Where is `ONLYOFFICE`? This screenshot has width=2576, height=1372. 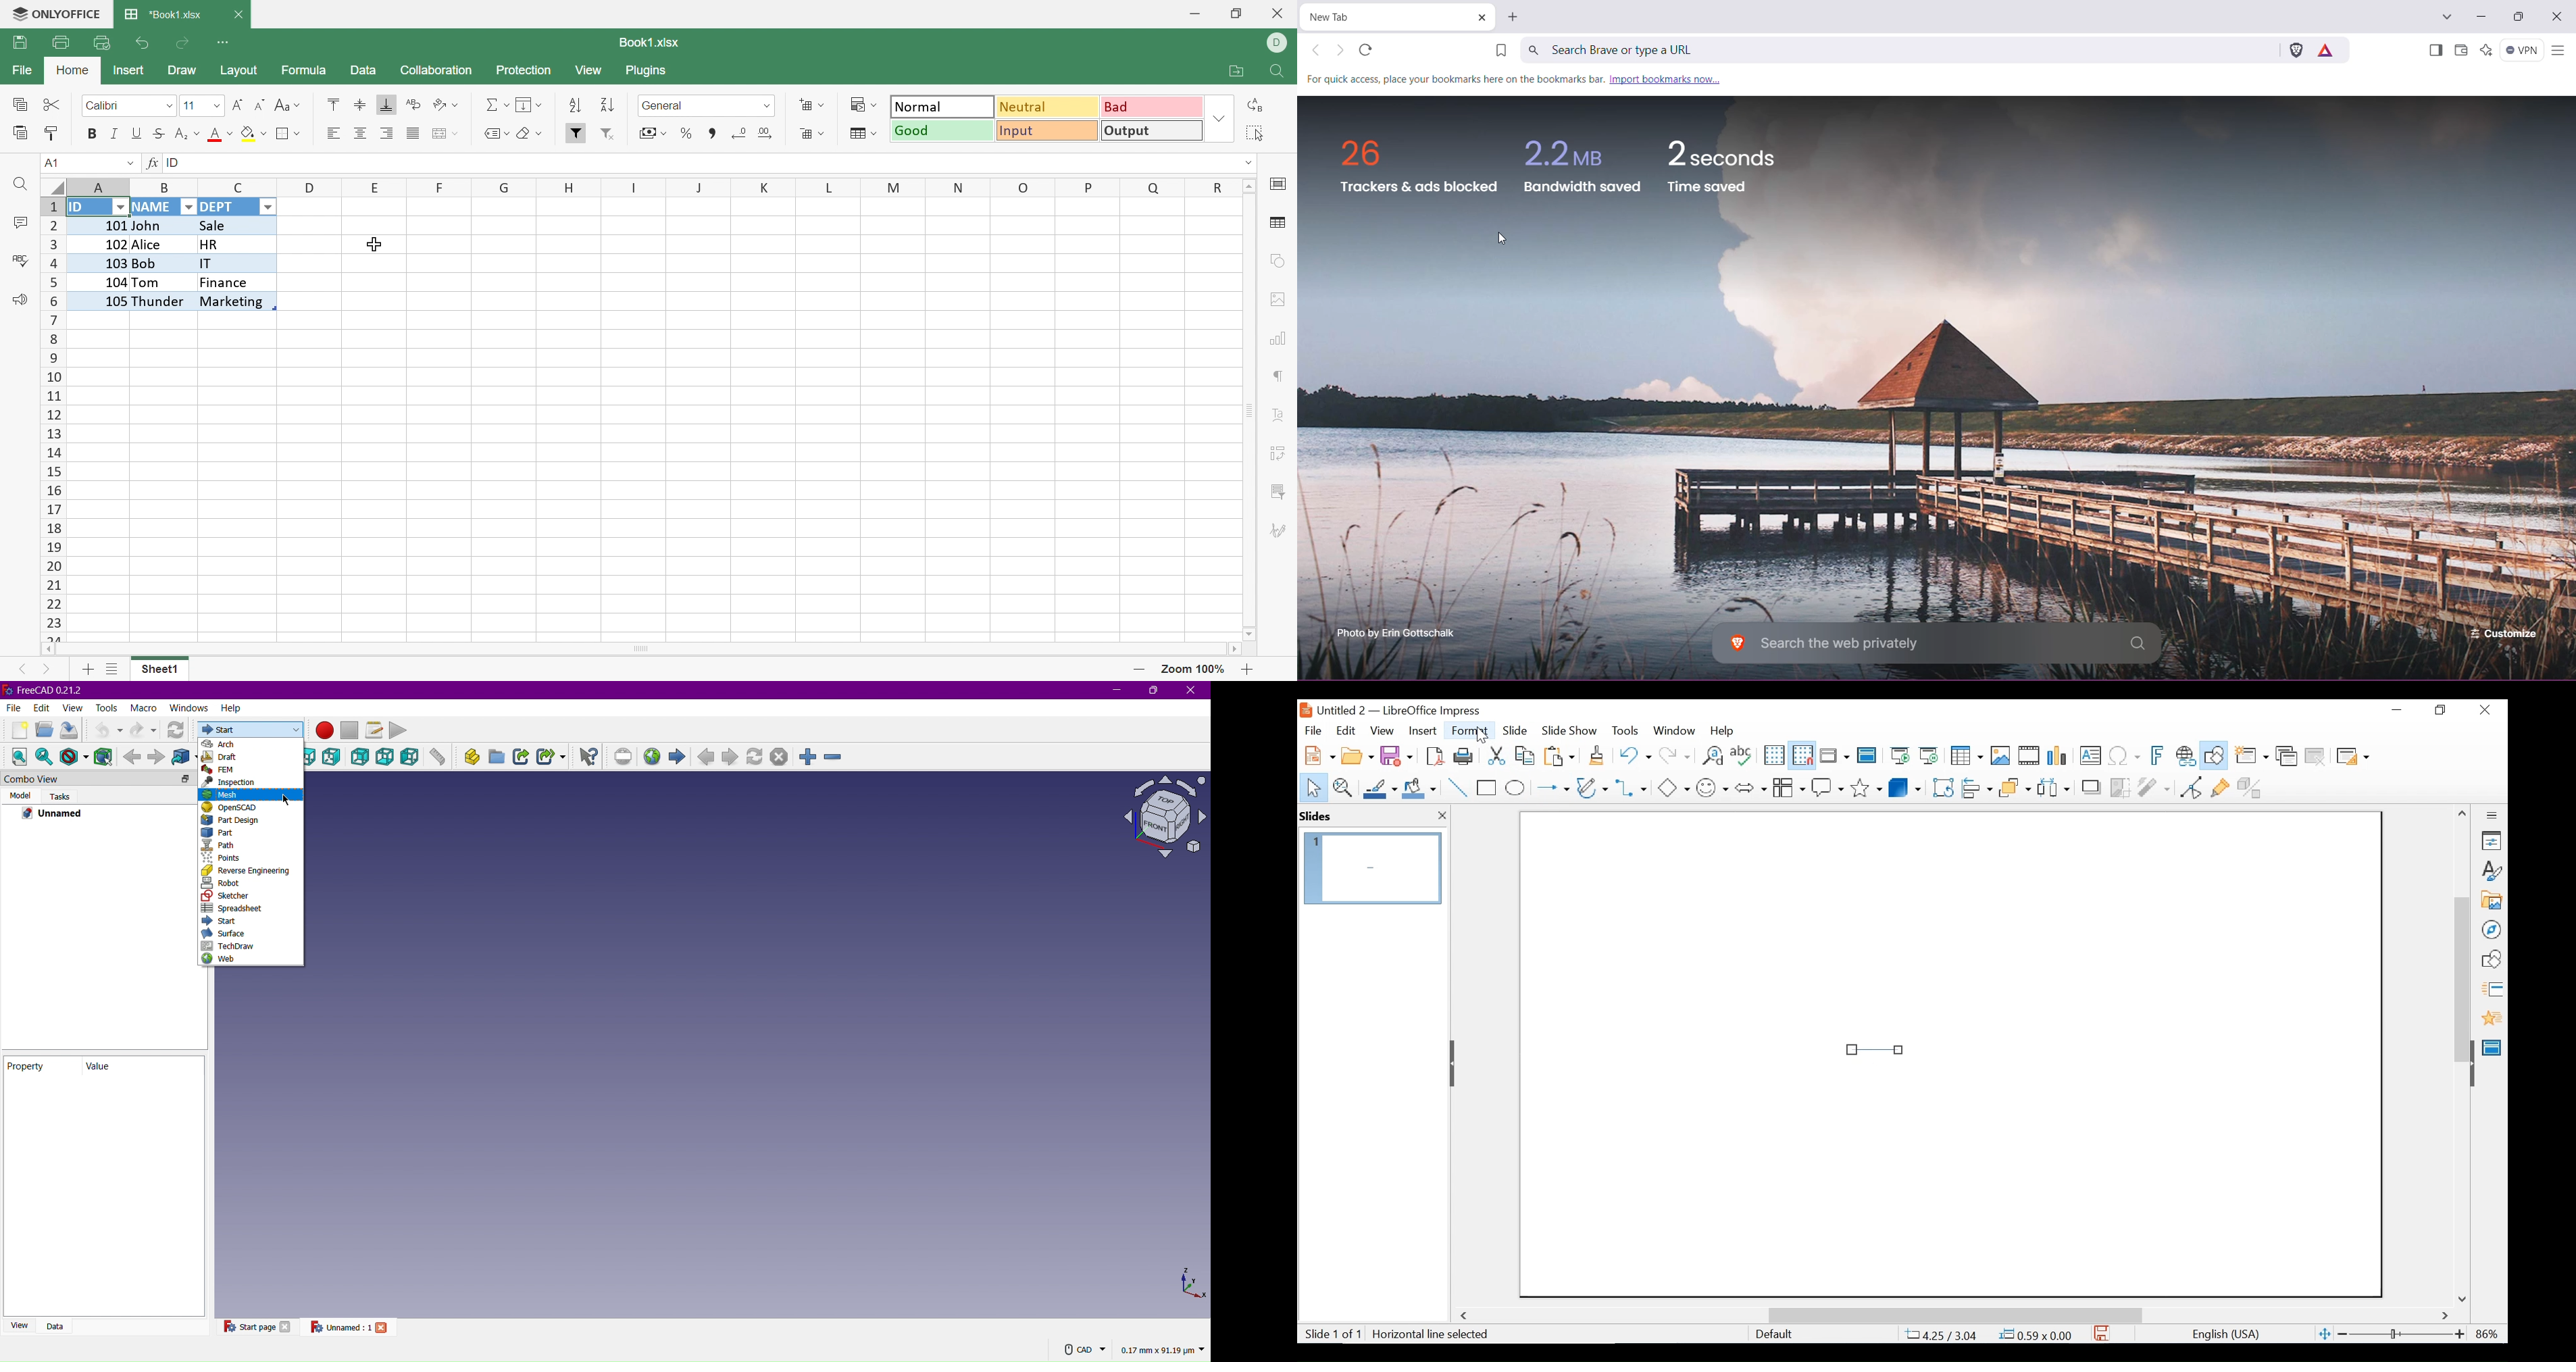
ONLYOFFICE is located at coordinates (57, 15).